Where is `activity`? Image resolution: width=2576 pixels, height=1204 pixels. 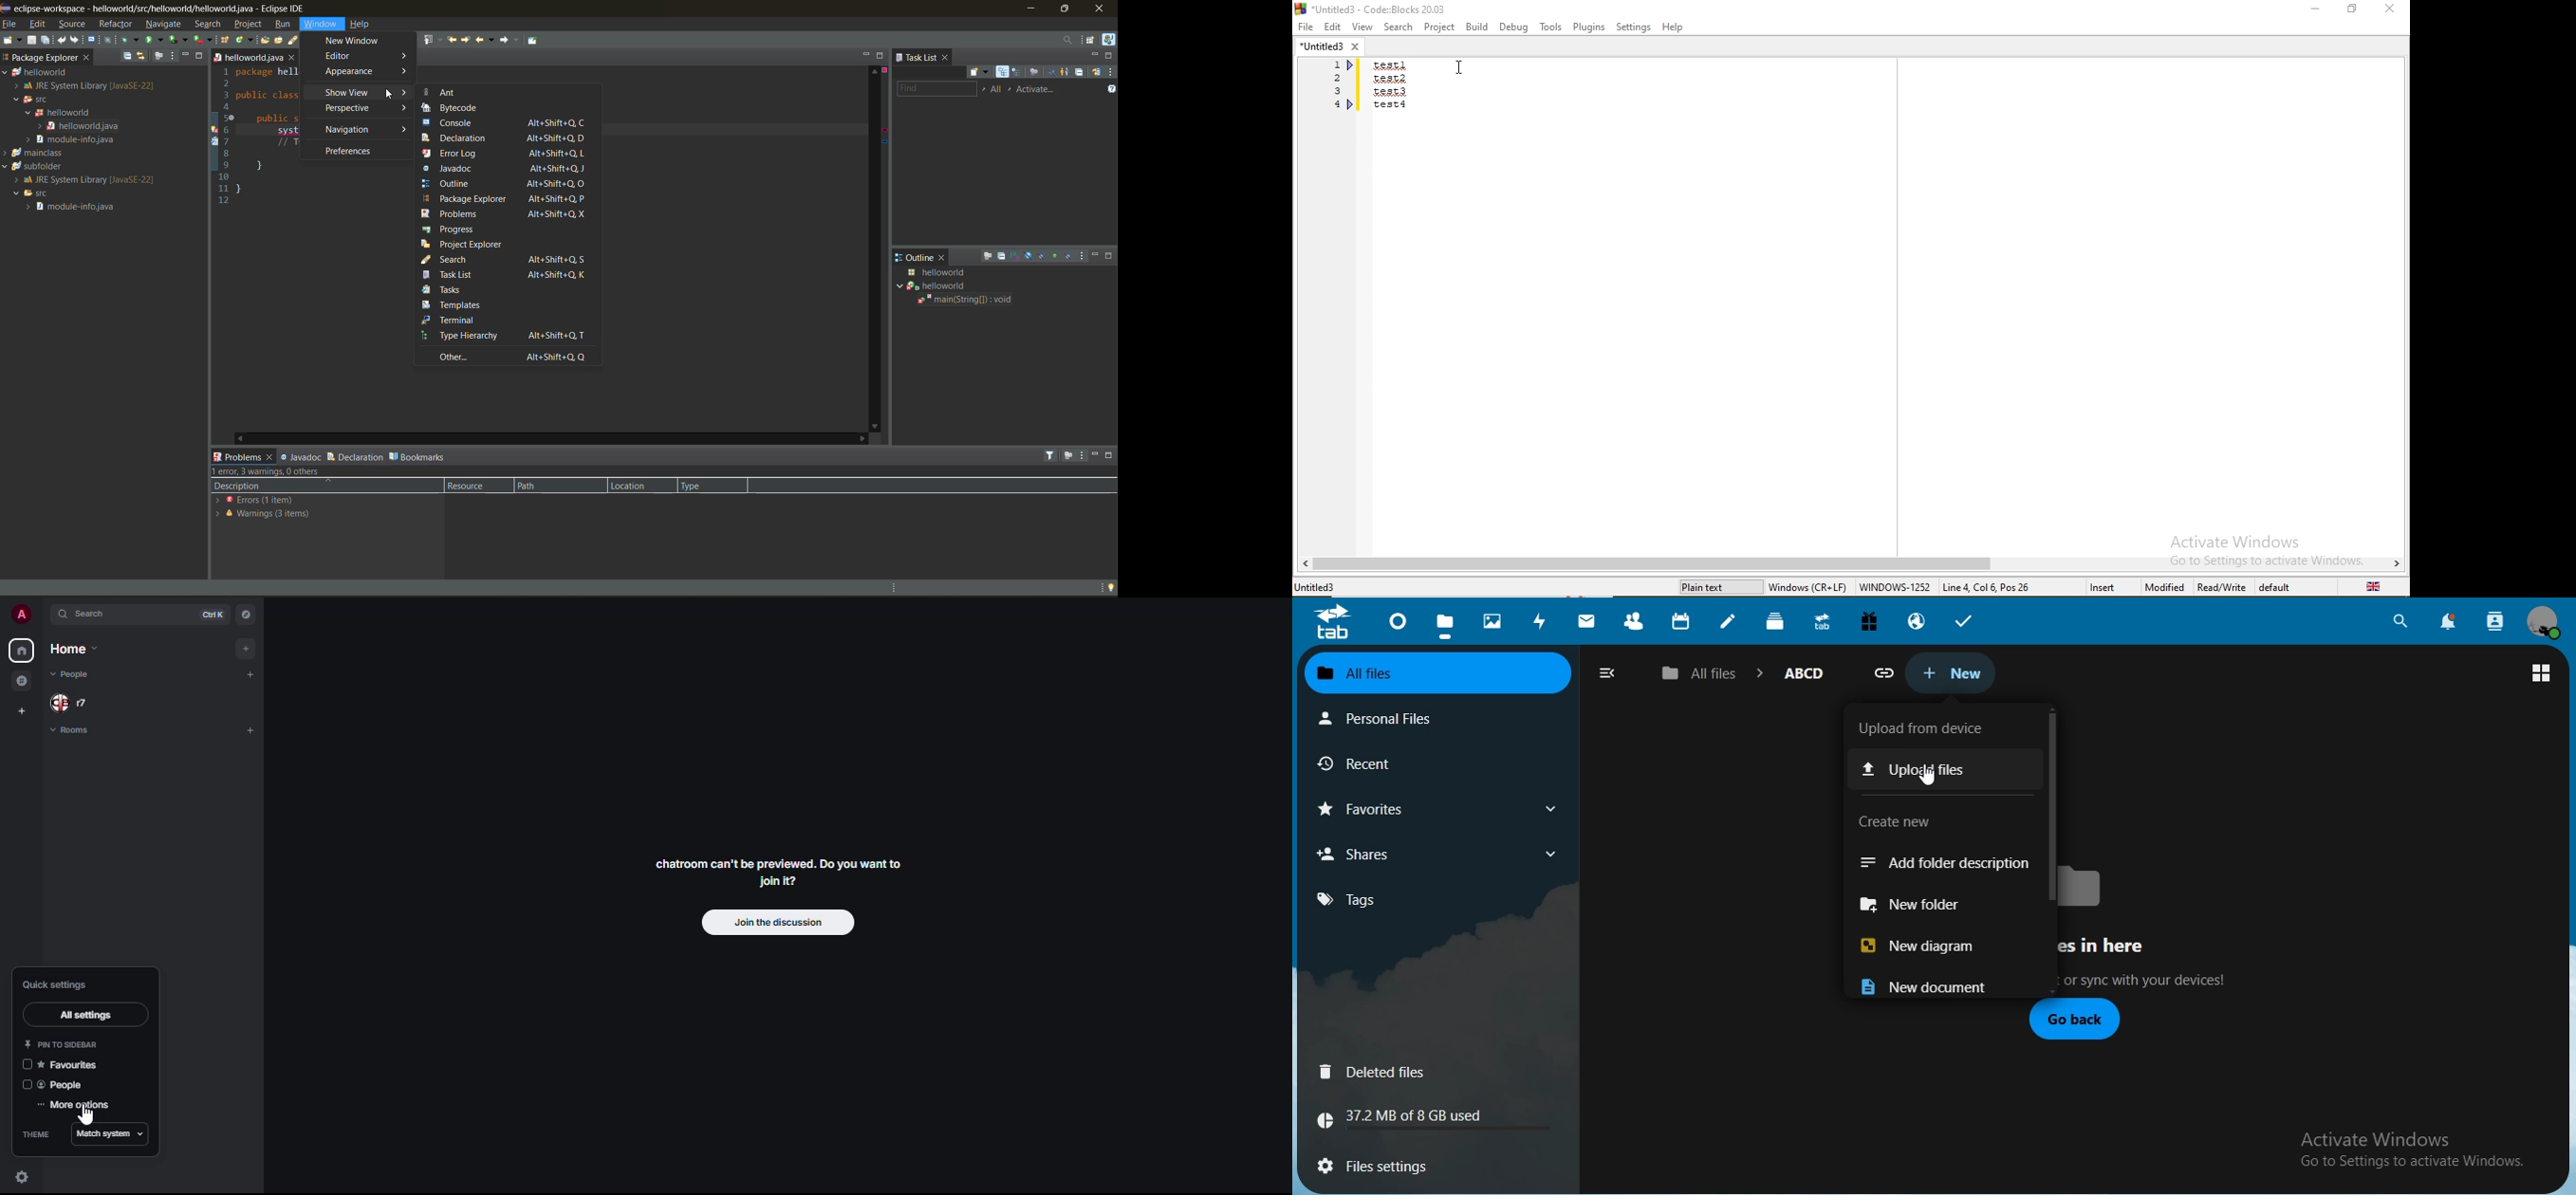
activity is located at coordinates (1542, 623).